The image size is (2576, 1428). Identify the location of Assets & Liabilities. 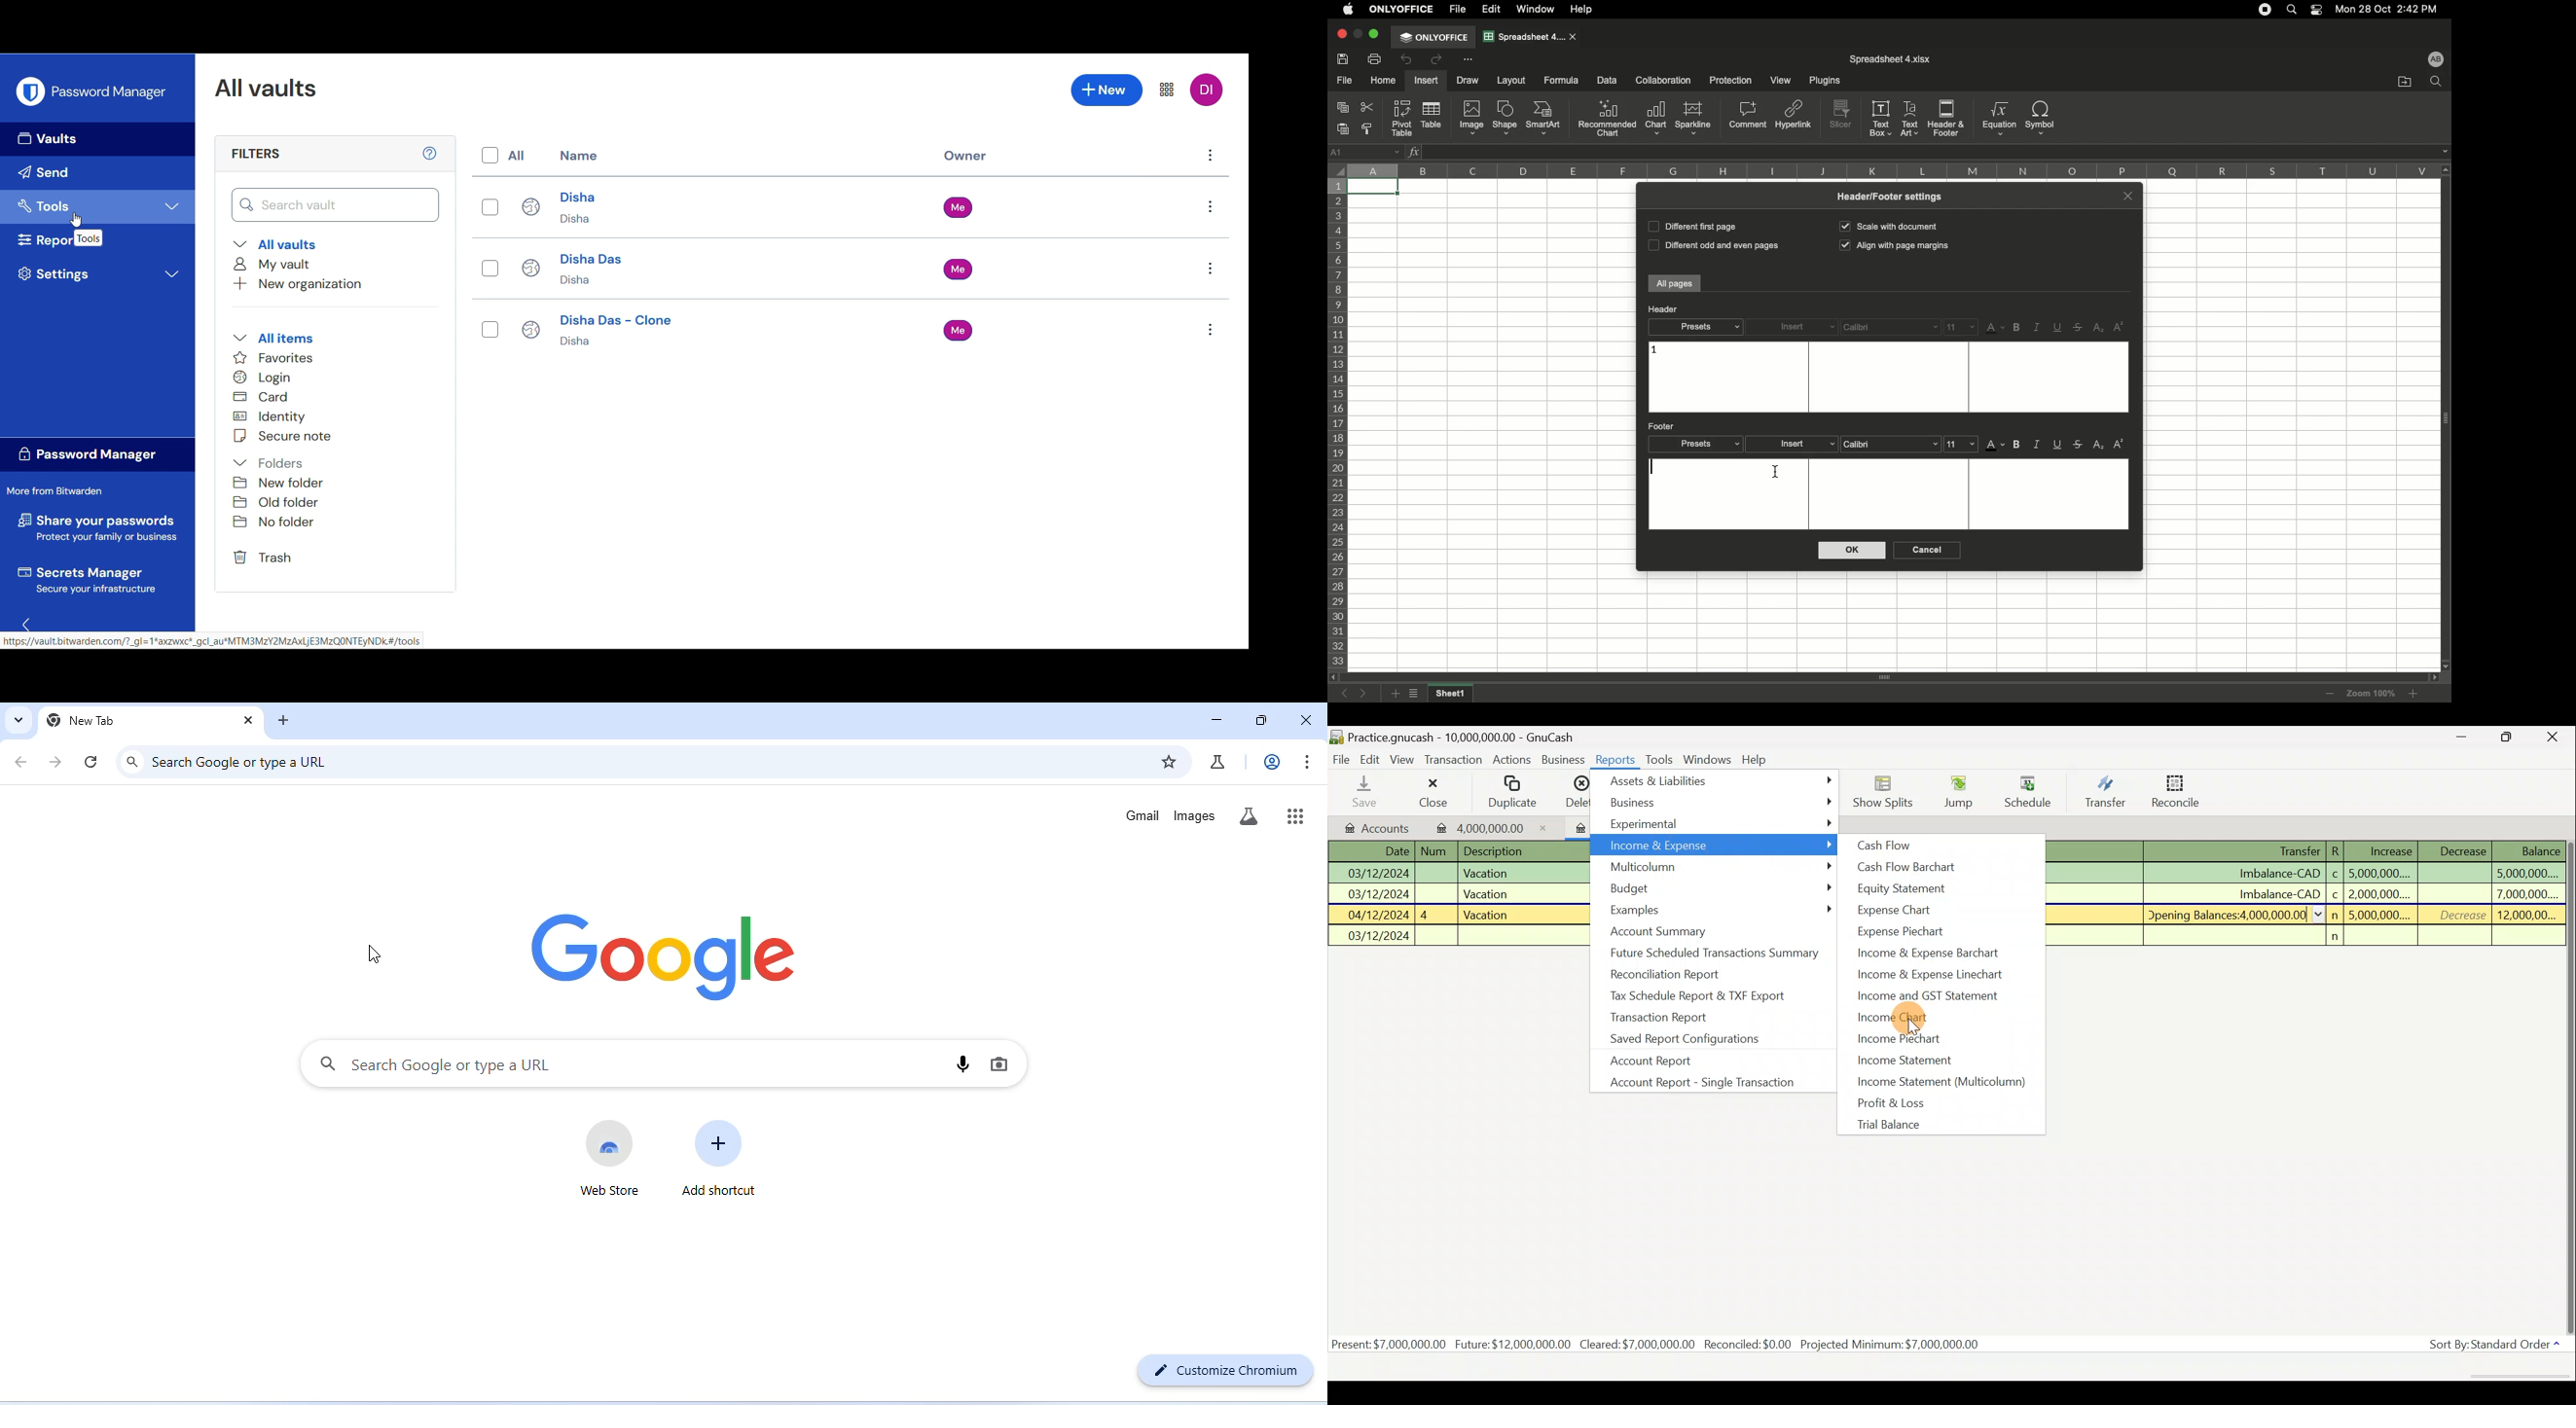
(1723, 781).